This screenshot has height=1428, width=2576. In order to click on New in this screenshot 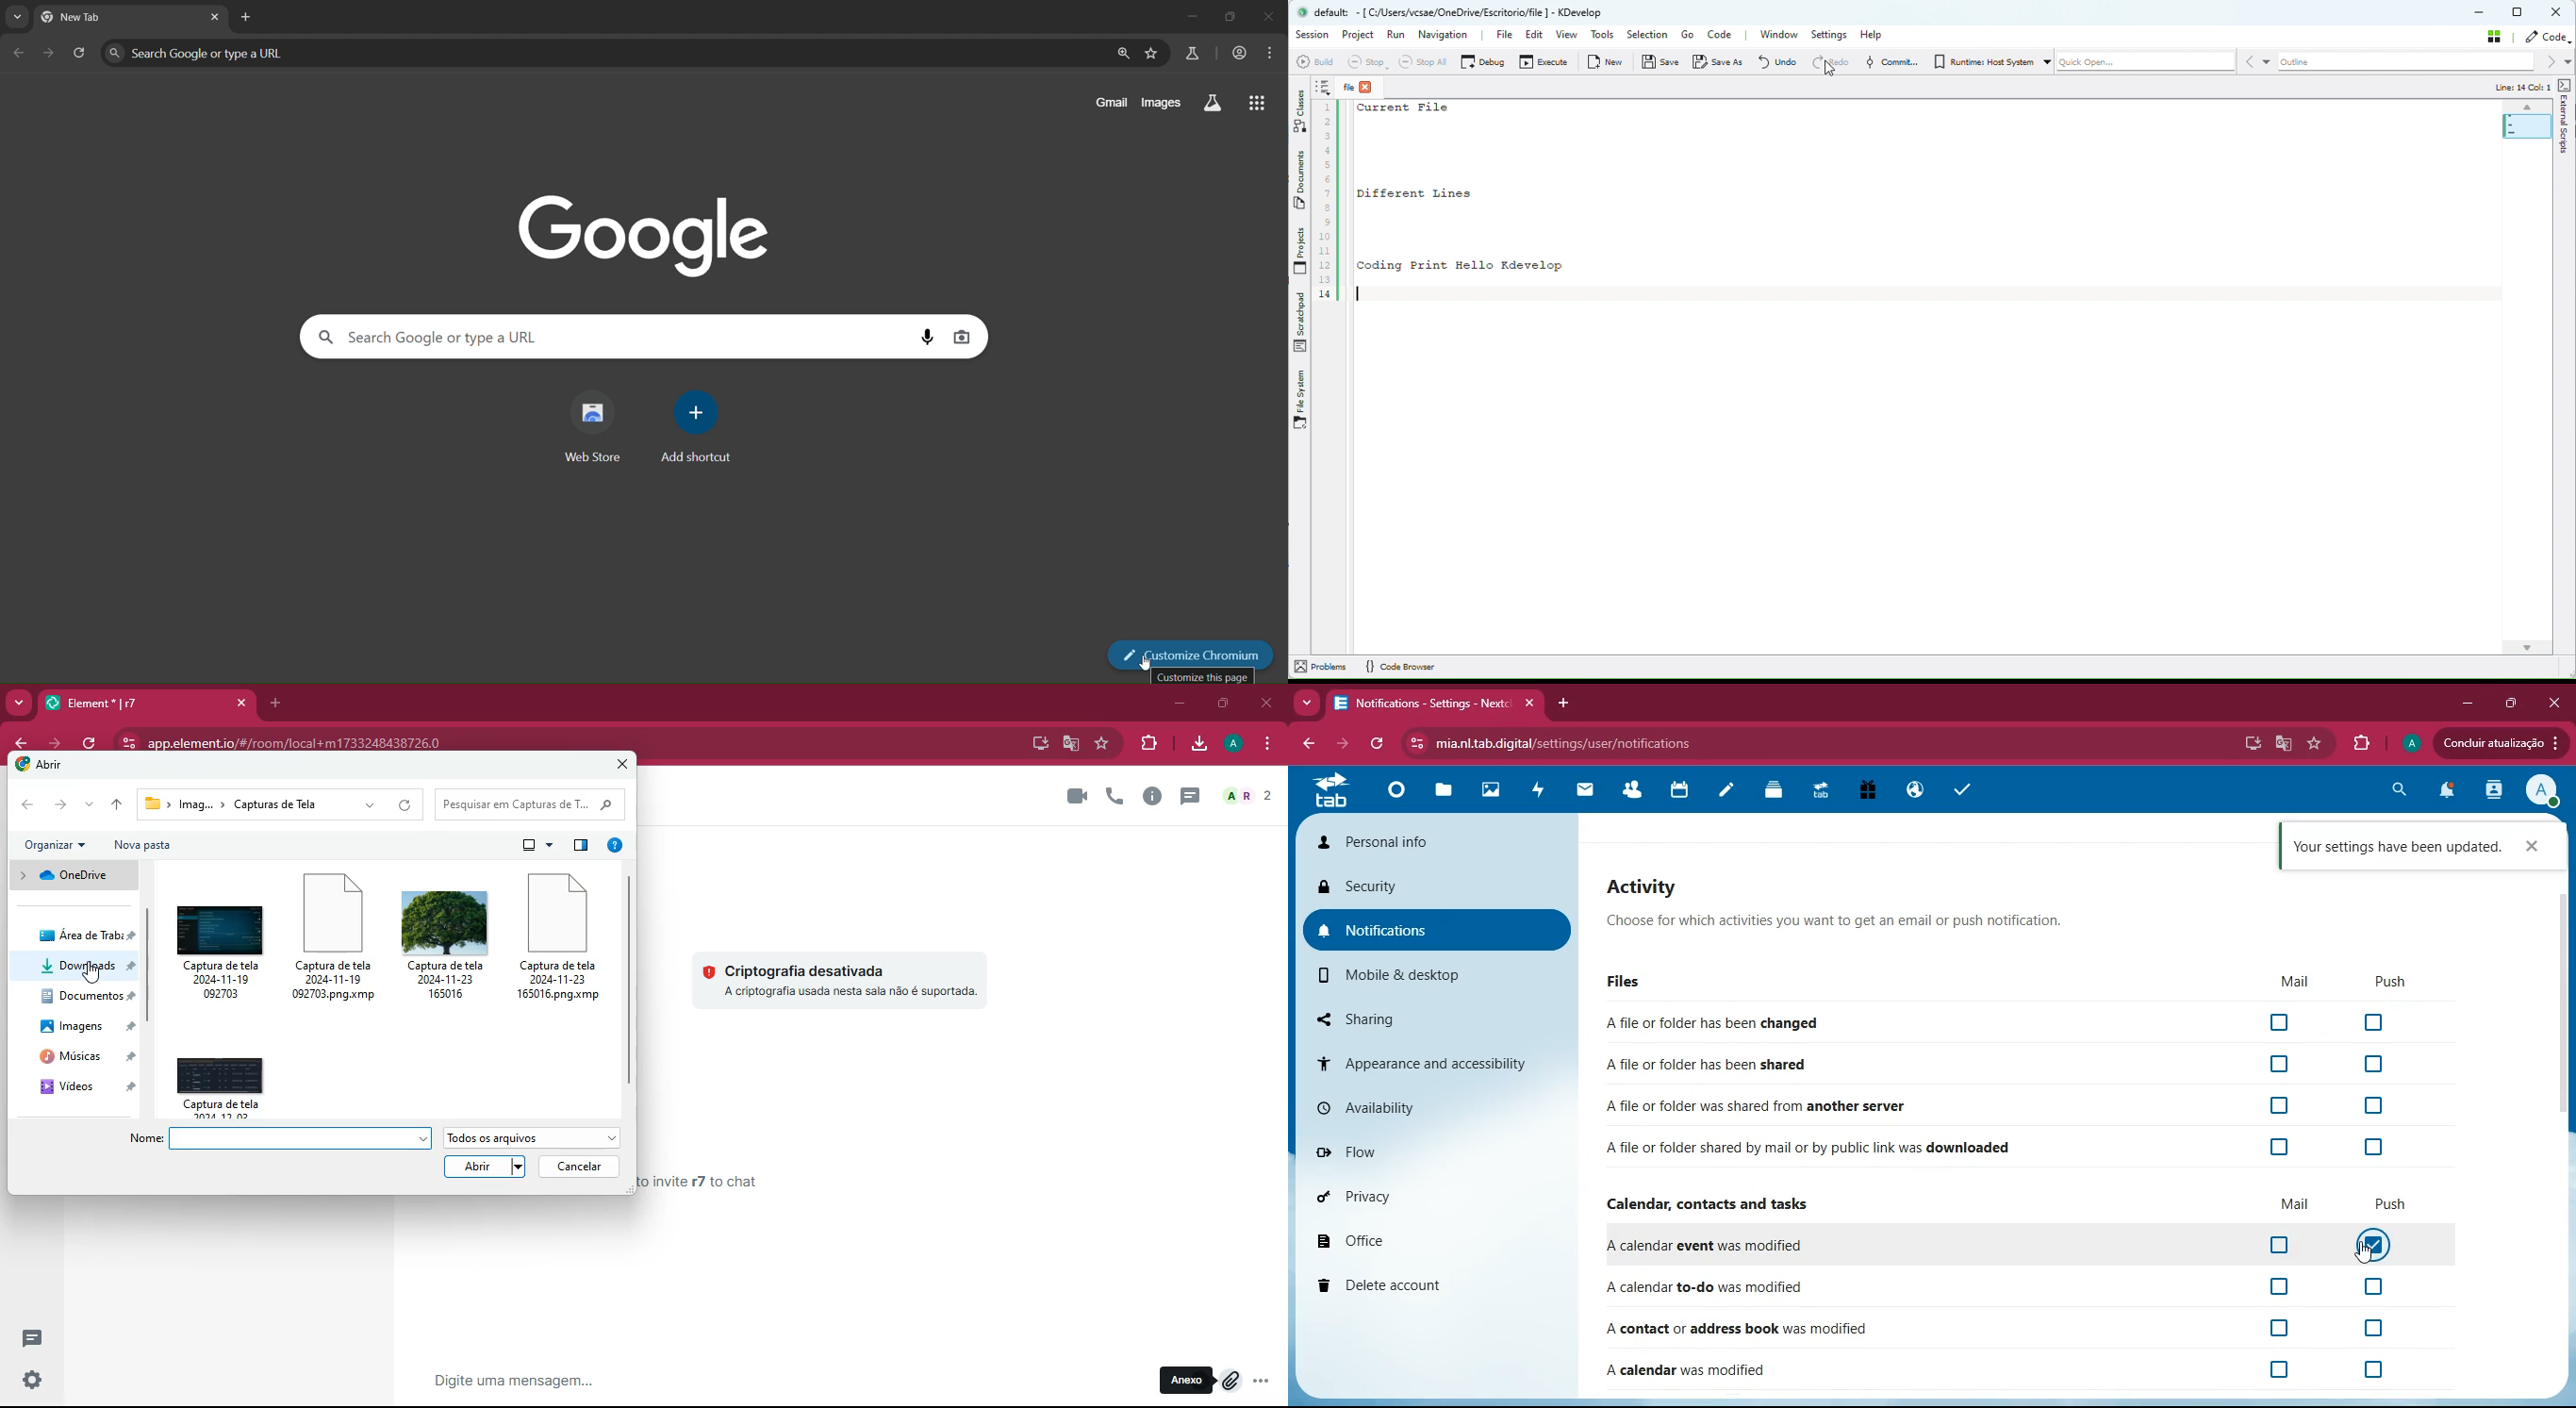, I will do `click(1607, 62)`.